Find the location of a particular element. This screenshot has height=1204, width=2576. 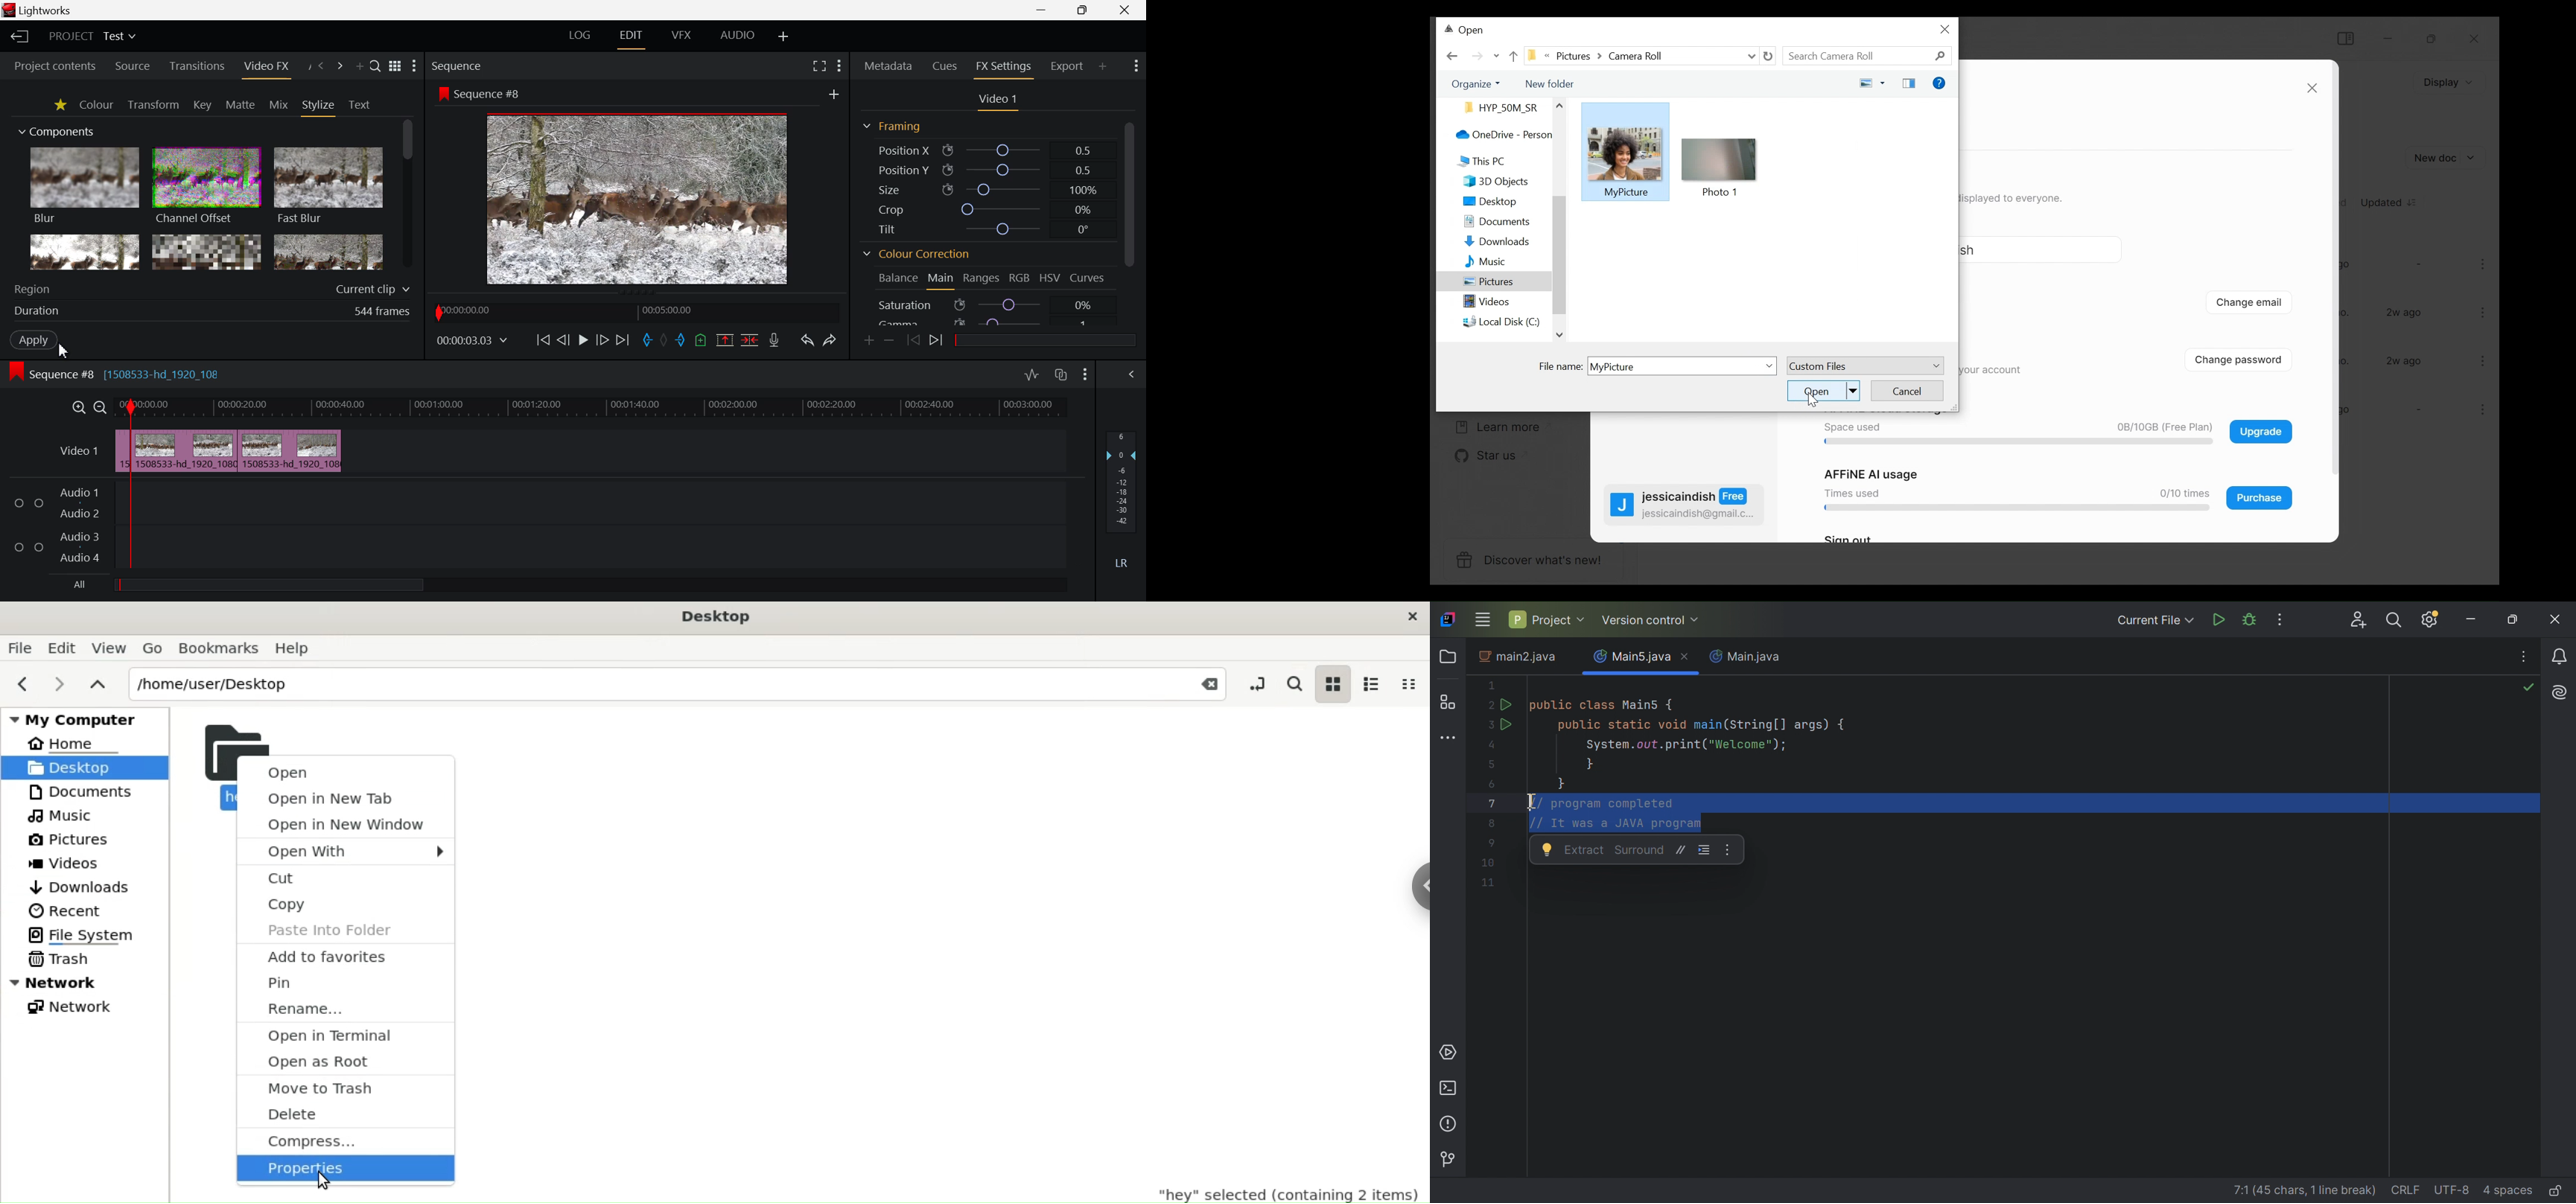

Video Played is located at coordinates (583, 344).